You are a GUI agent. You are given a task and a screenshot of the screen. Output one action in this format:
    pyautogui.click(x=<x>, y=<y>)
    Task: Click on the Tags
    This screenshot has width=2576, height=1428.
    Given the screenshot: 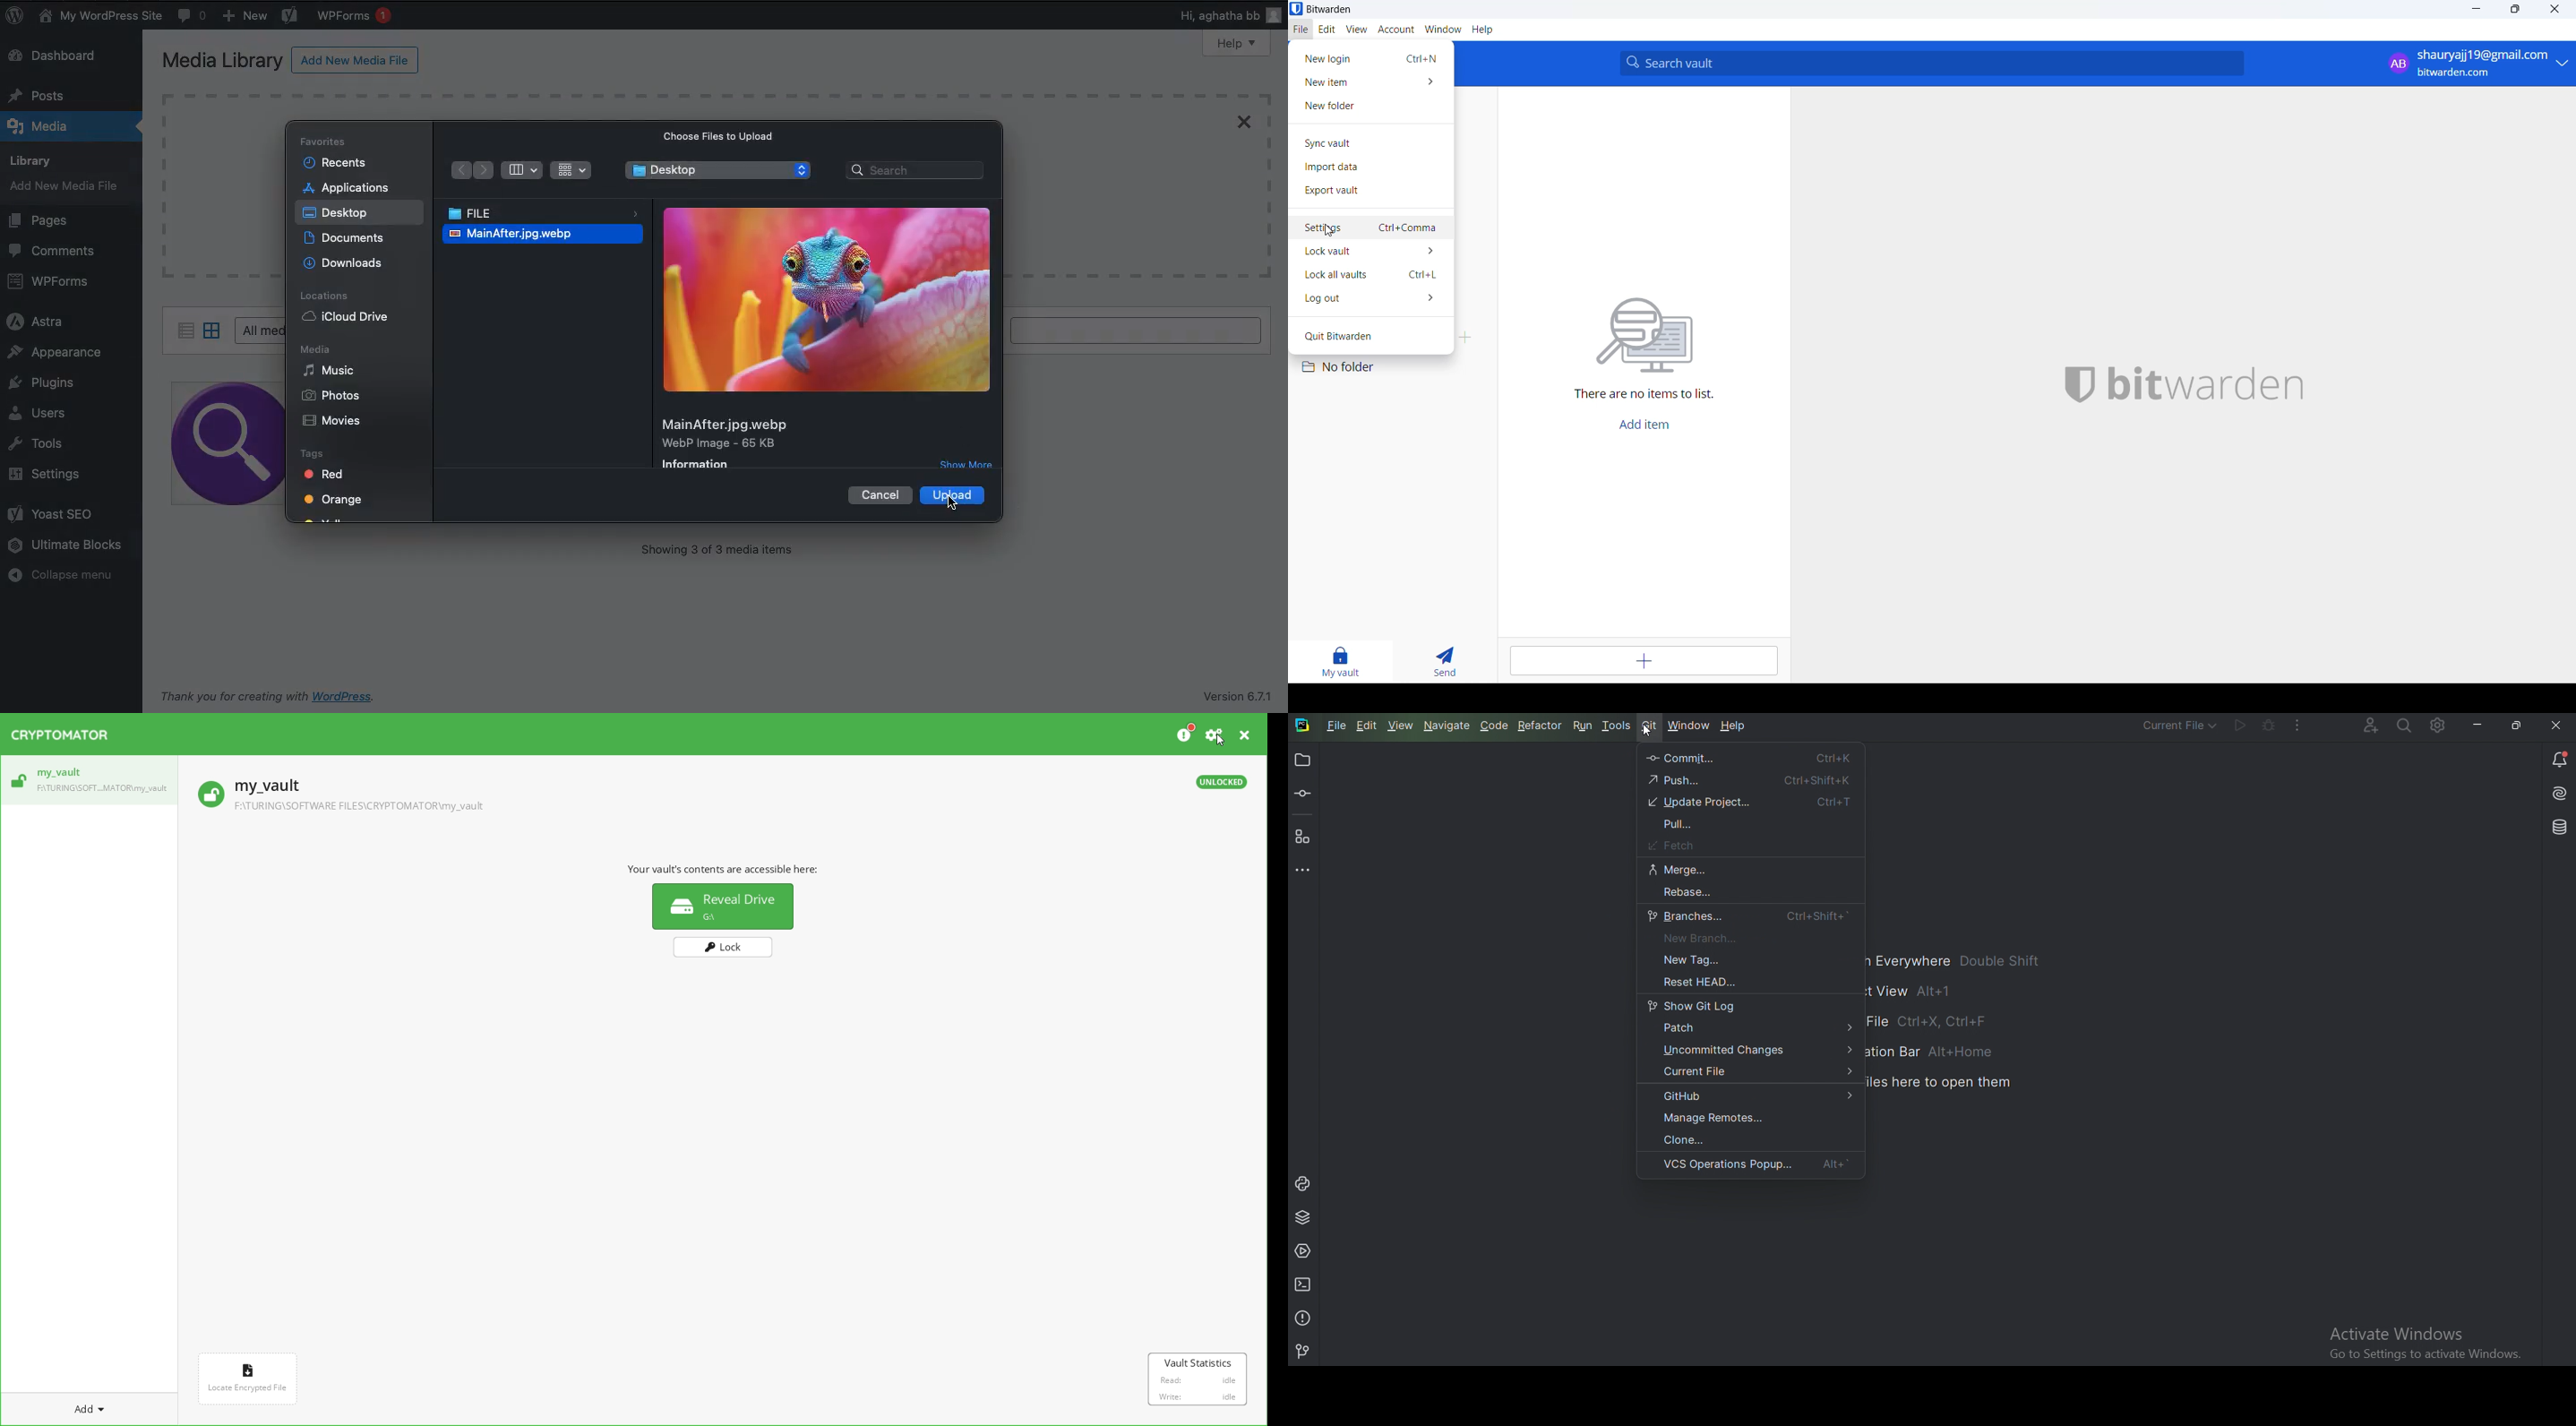 What is the action you would take?
    pyautogui.click(x=318, y=452)
    